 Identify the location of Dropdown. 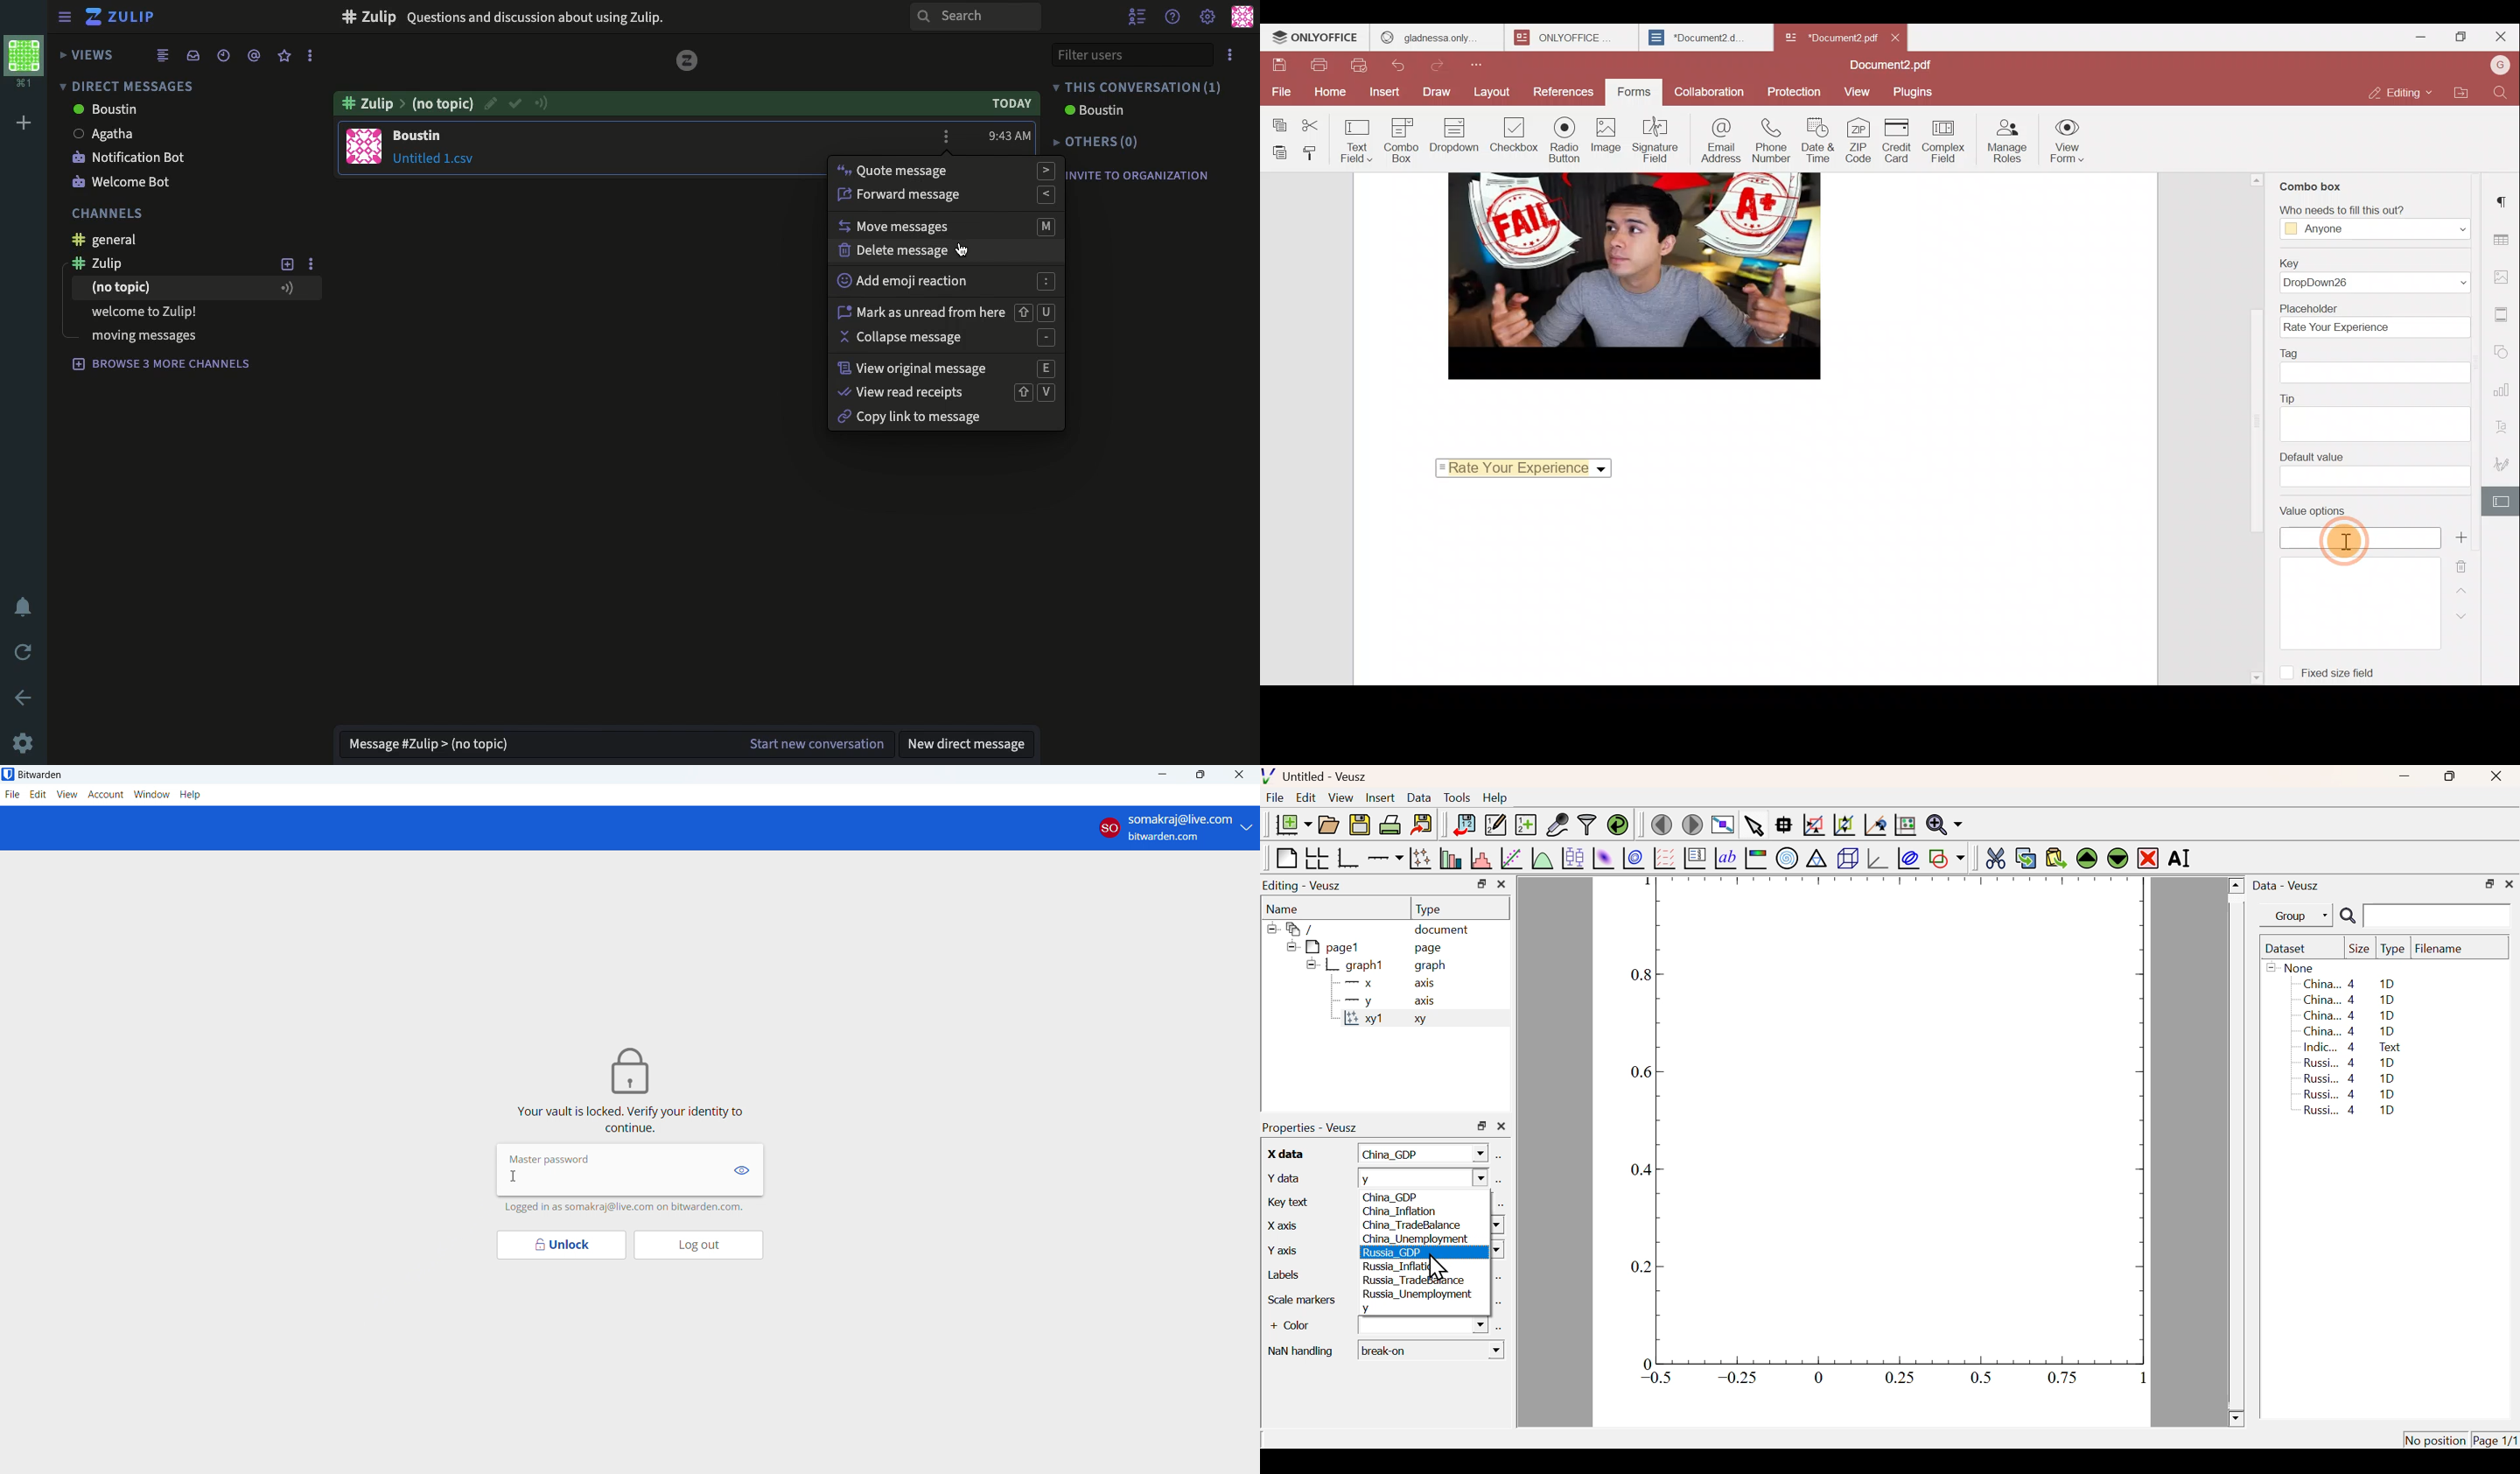
(1423, 1326).